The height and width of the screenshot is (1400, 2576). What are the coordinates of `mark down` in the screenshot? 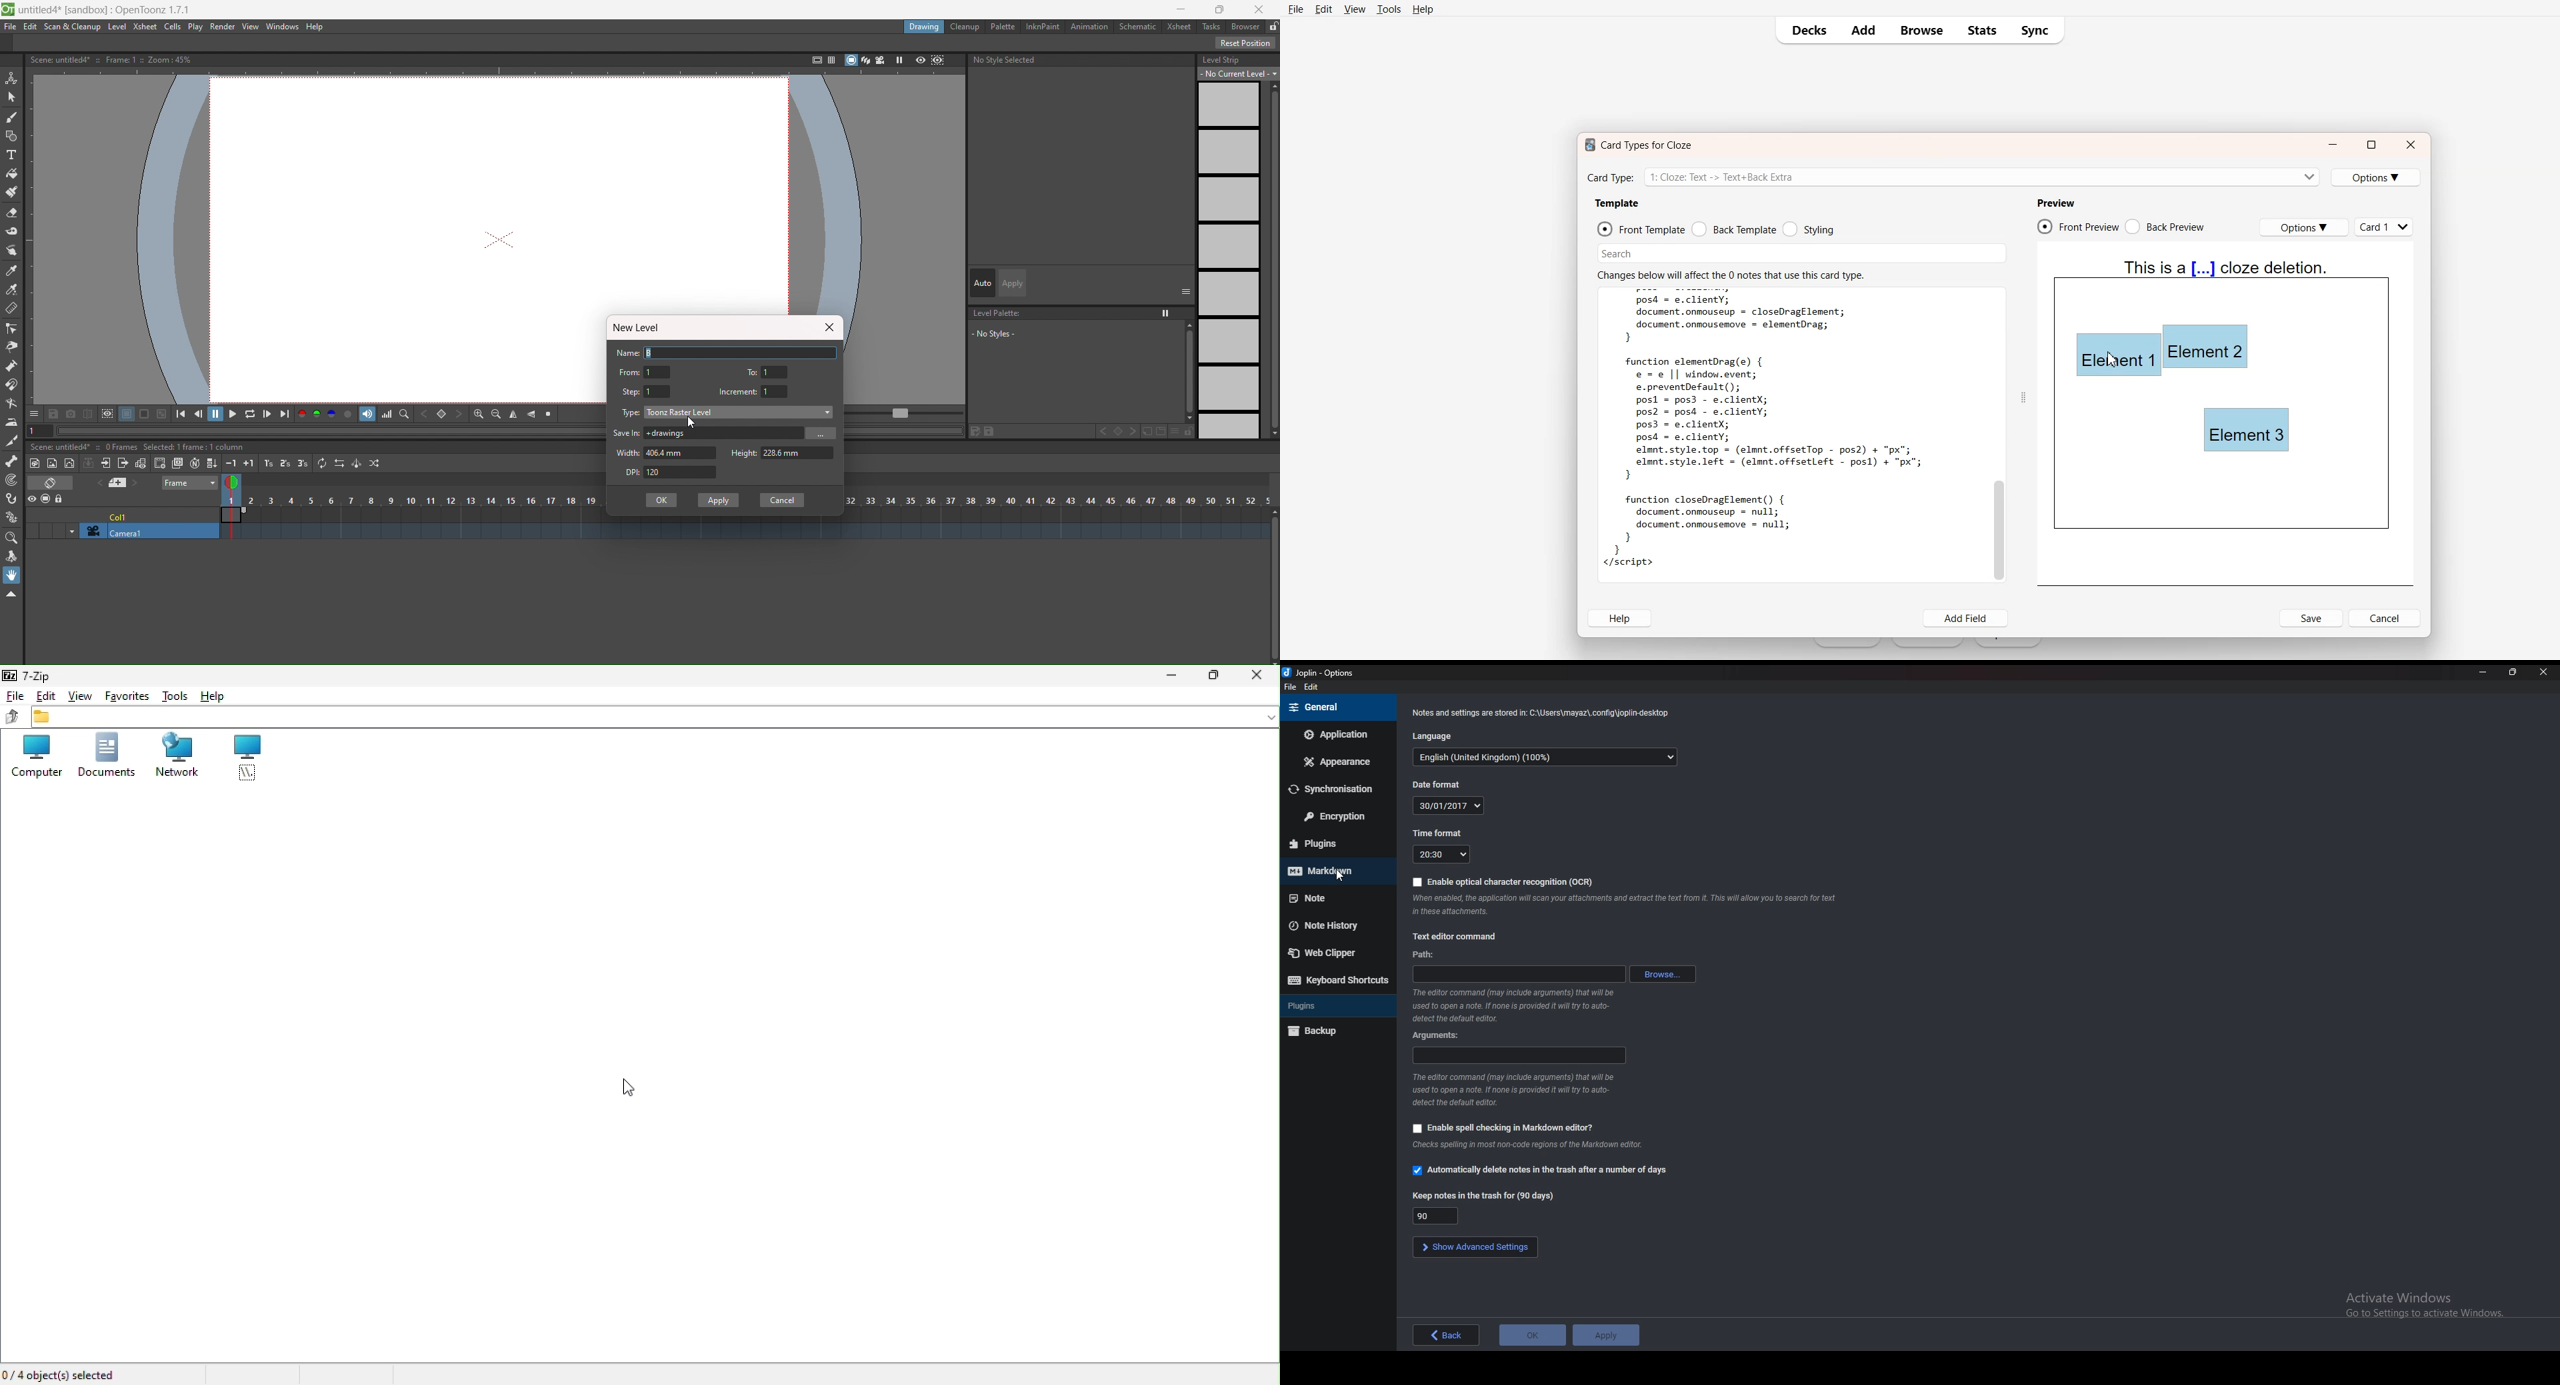 It's located at (1335, 871).